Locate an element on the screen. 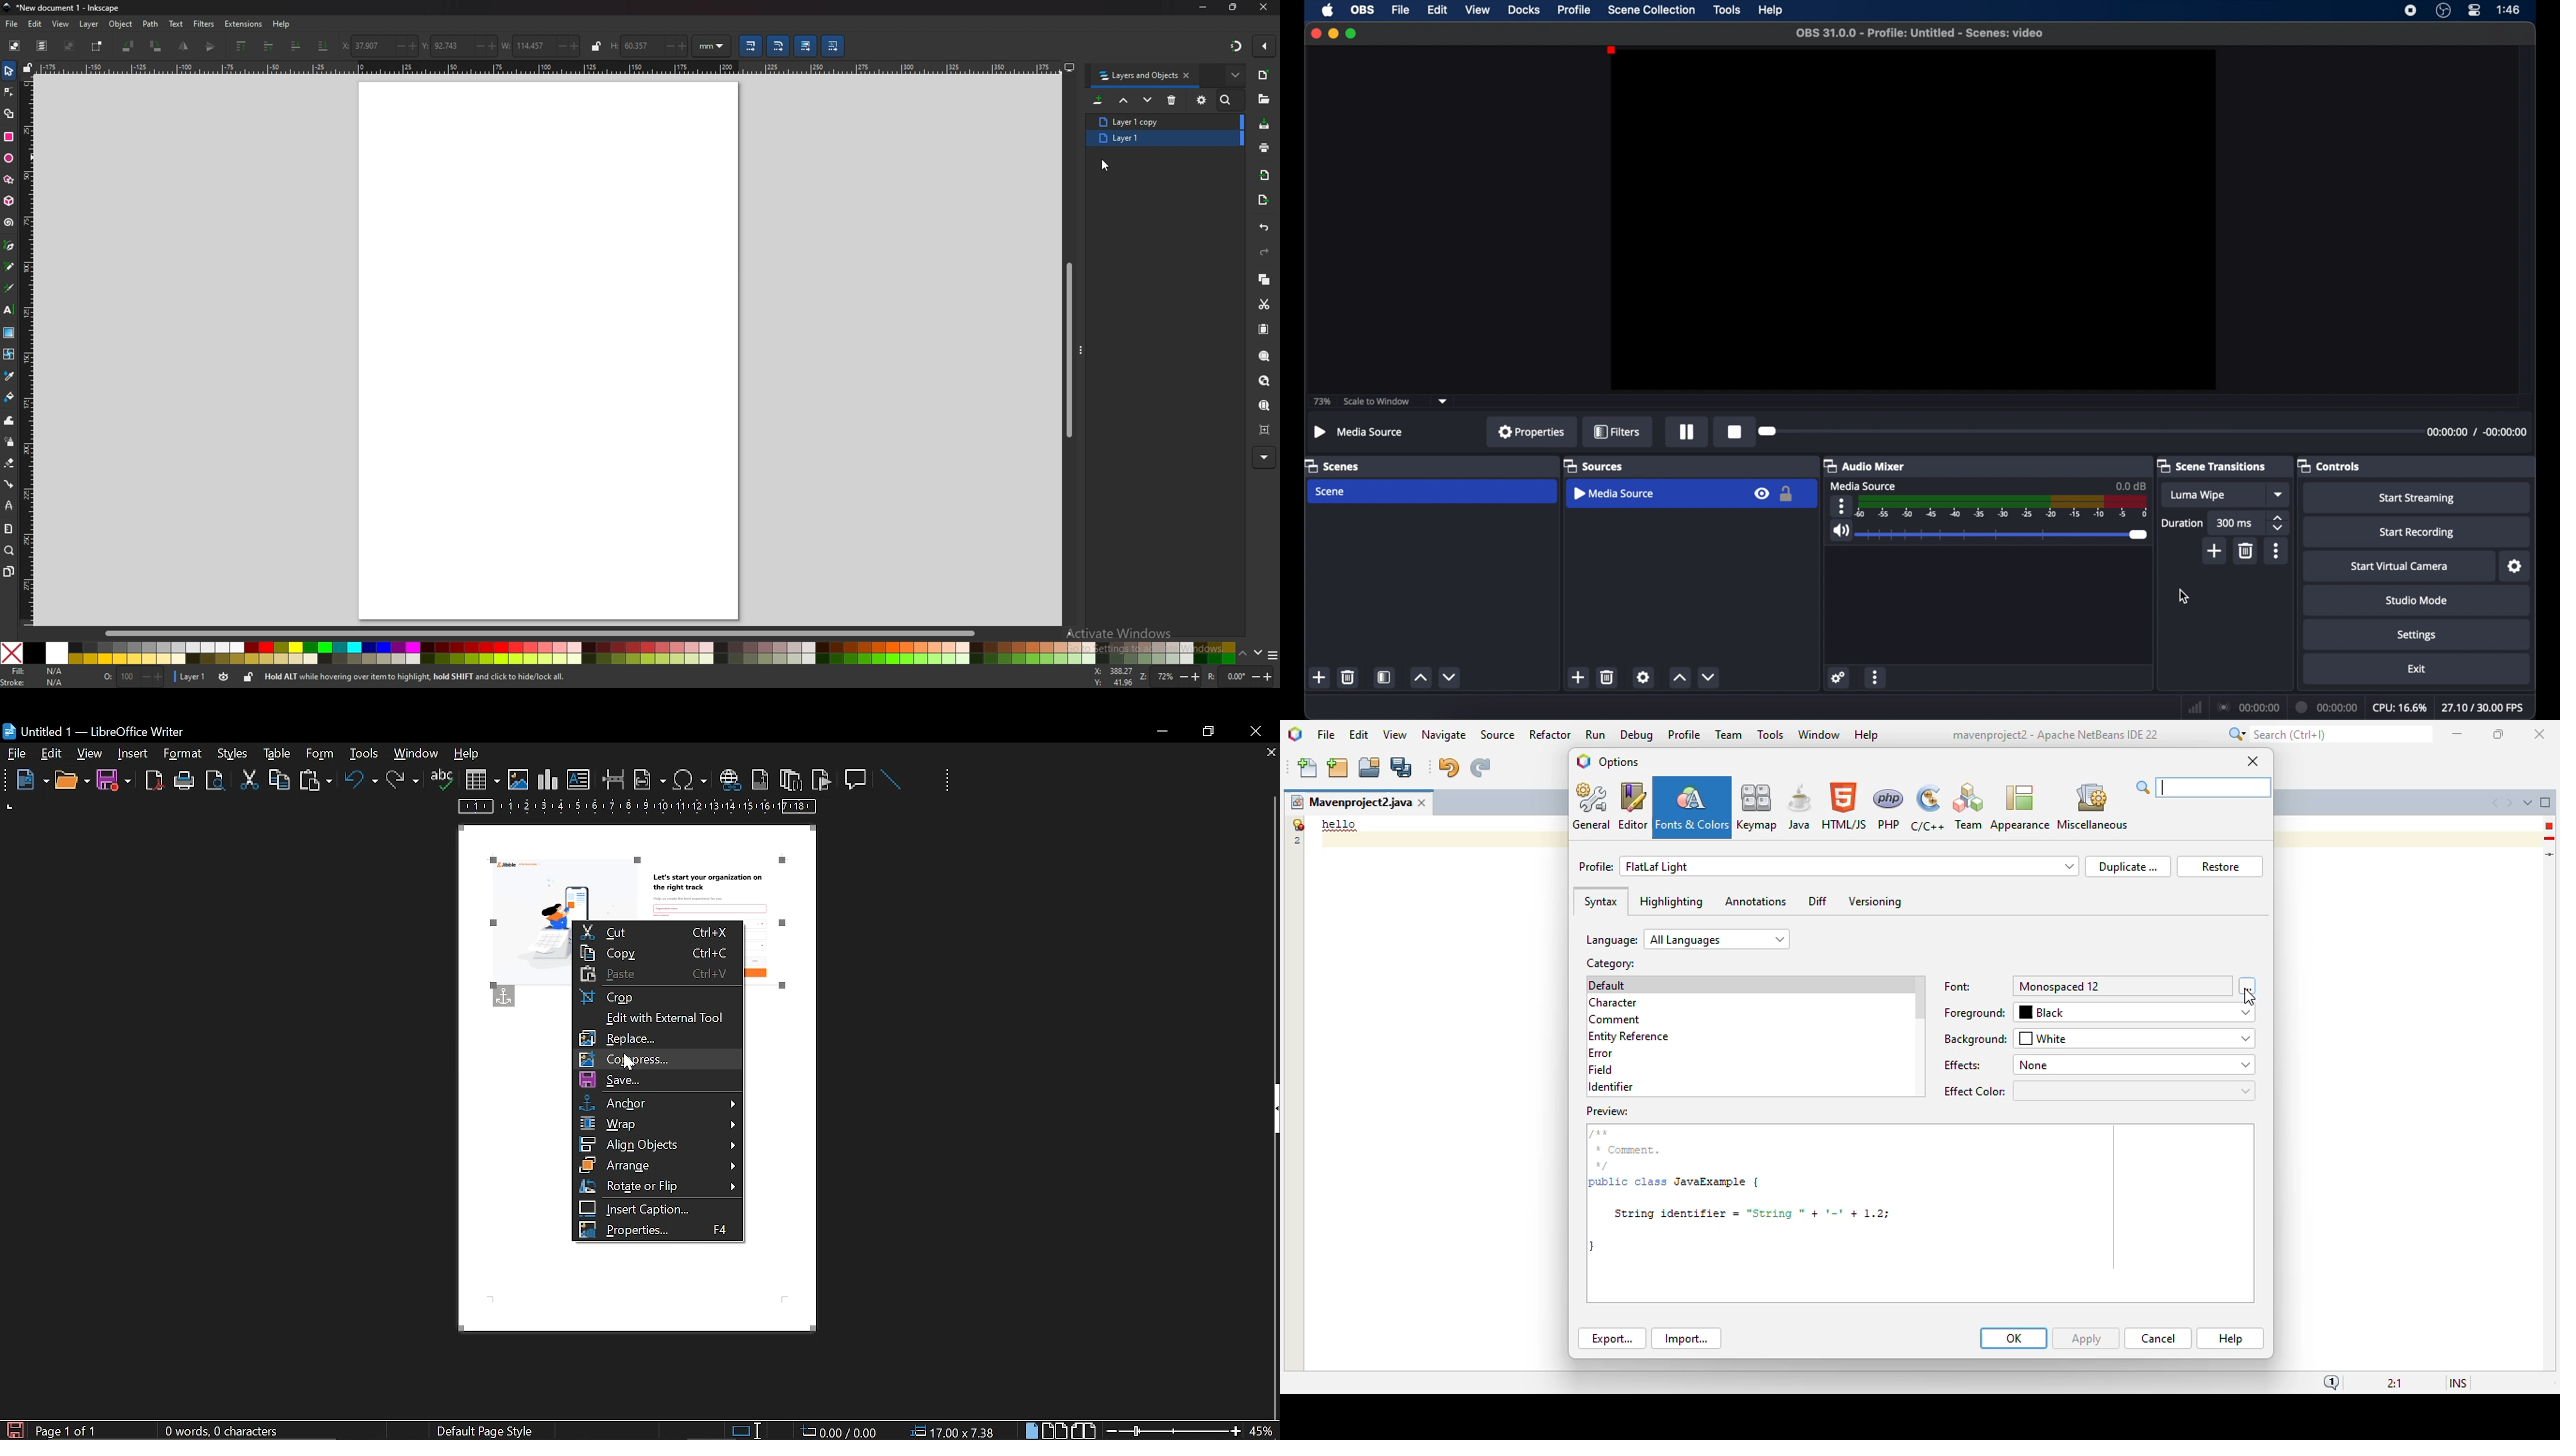  studio mode is located at coordinates (2417, 600).